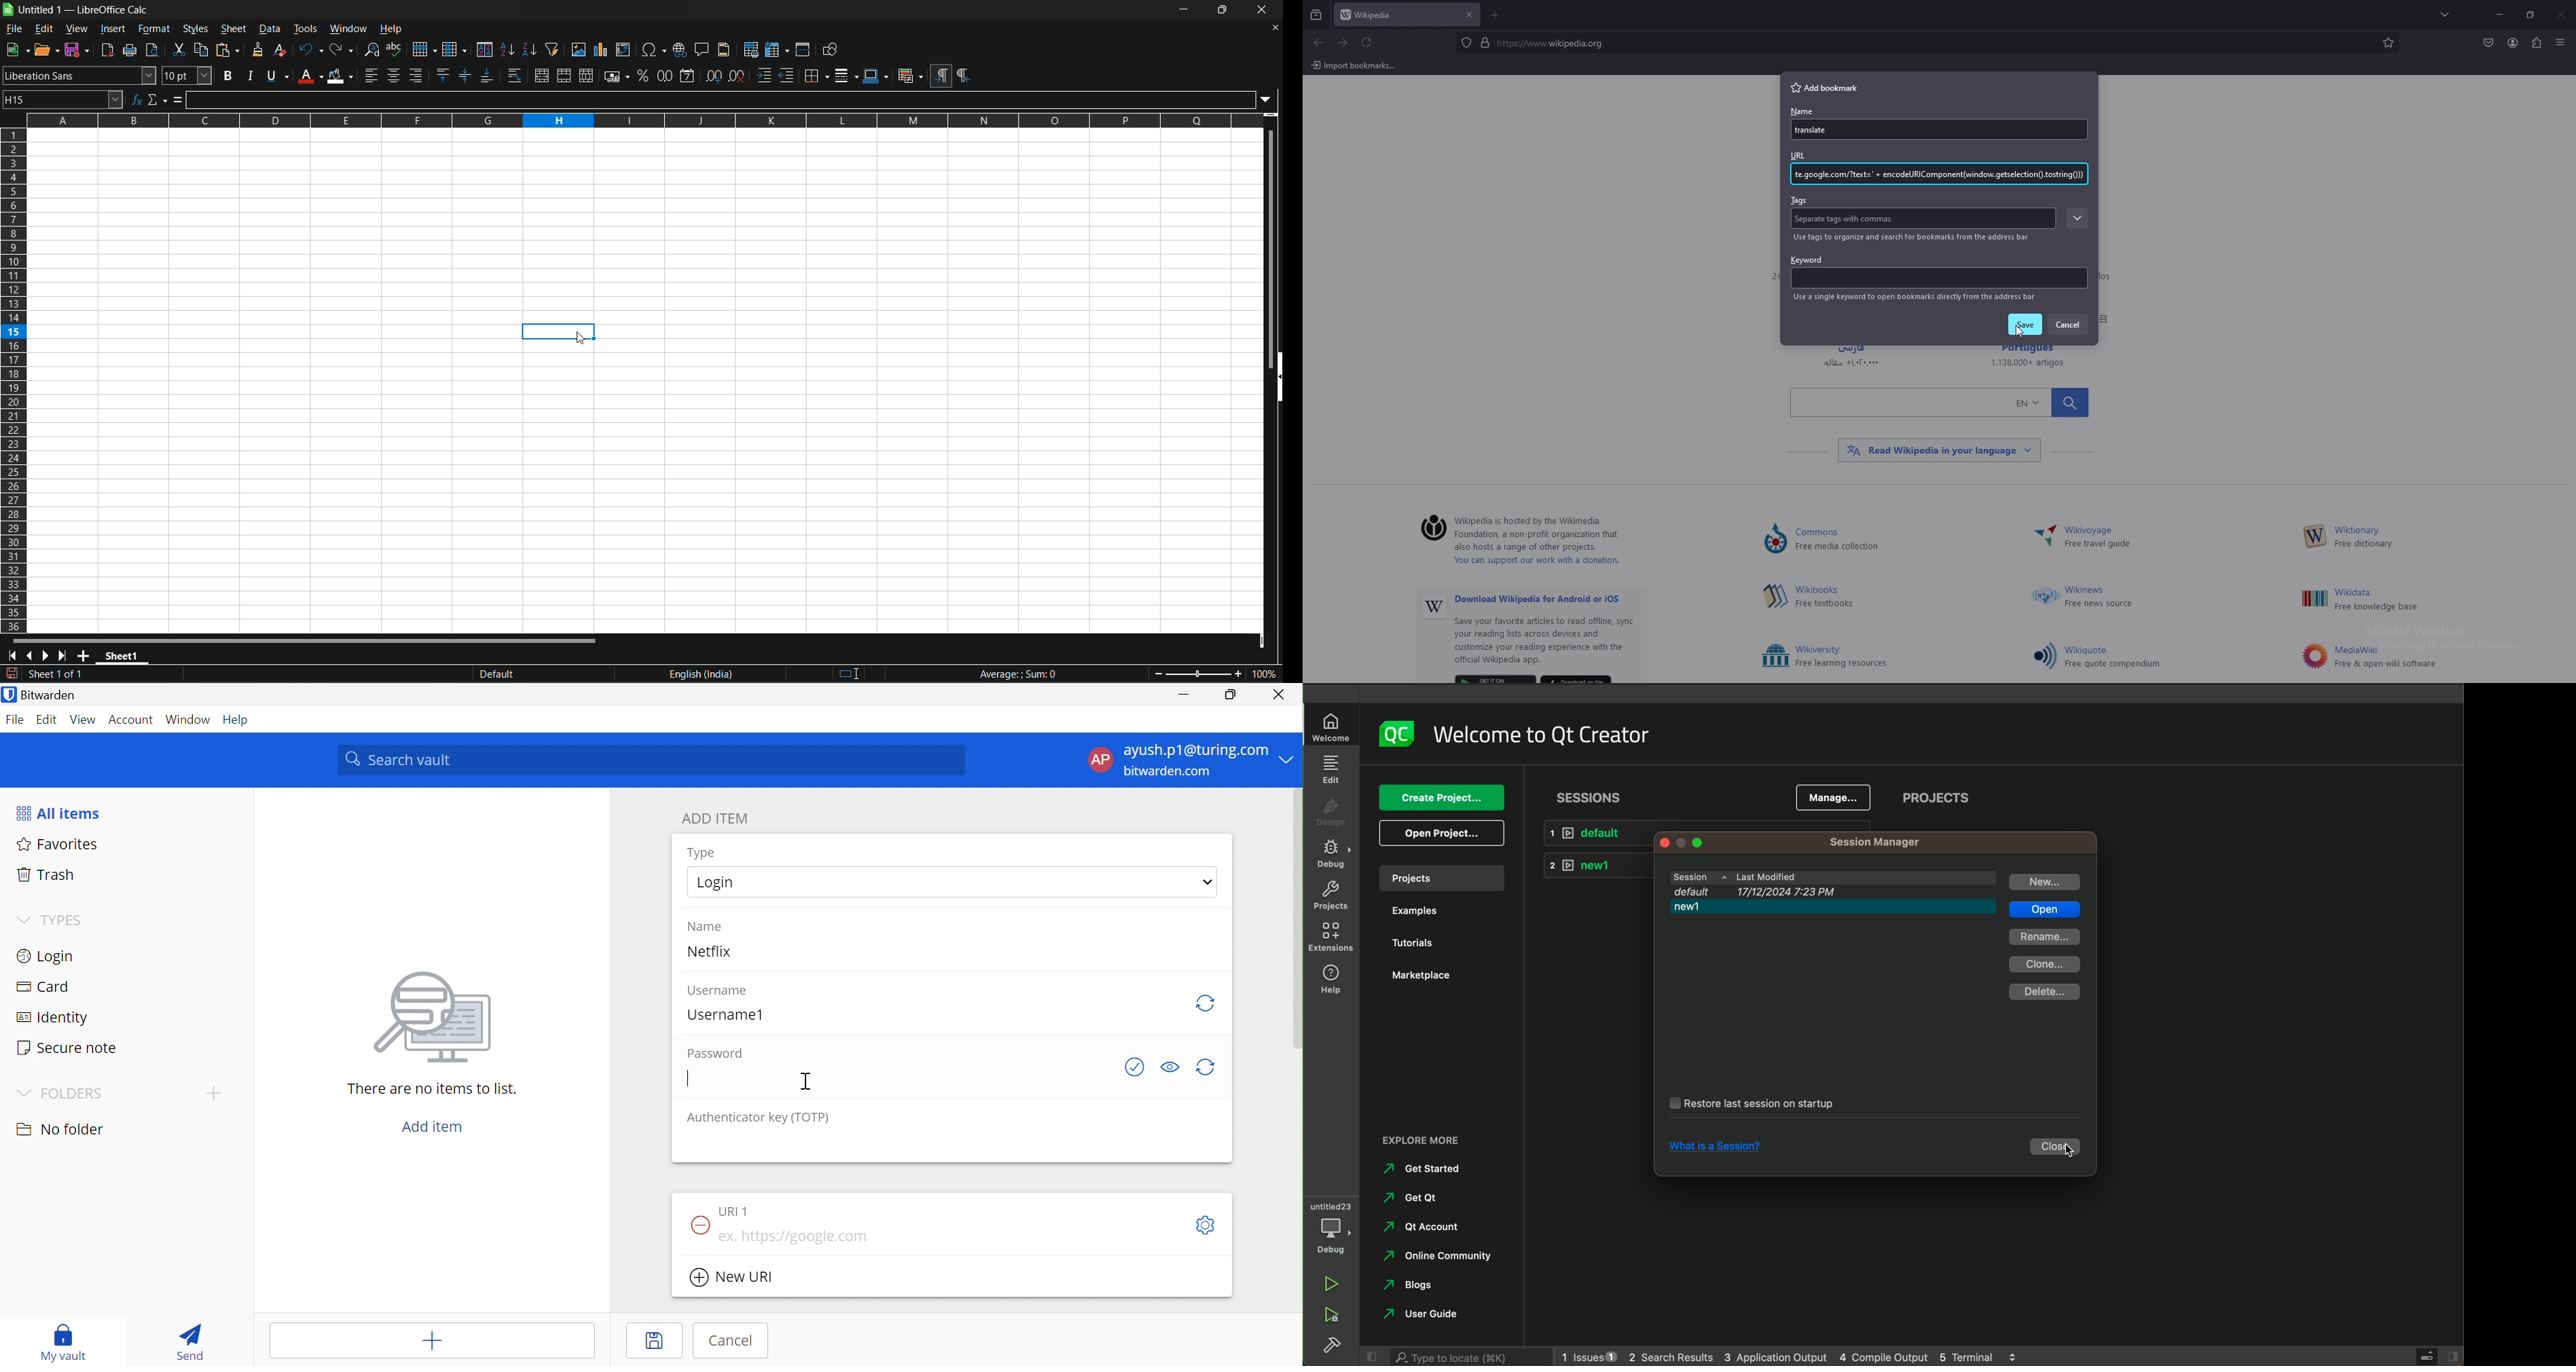 The image size is (2576, 1372). What do you see at coordinates (963, 76) in the screenshot?
I see `right to left` at bounding box center [963, 76].